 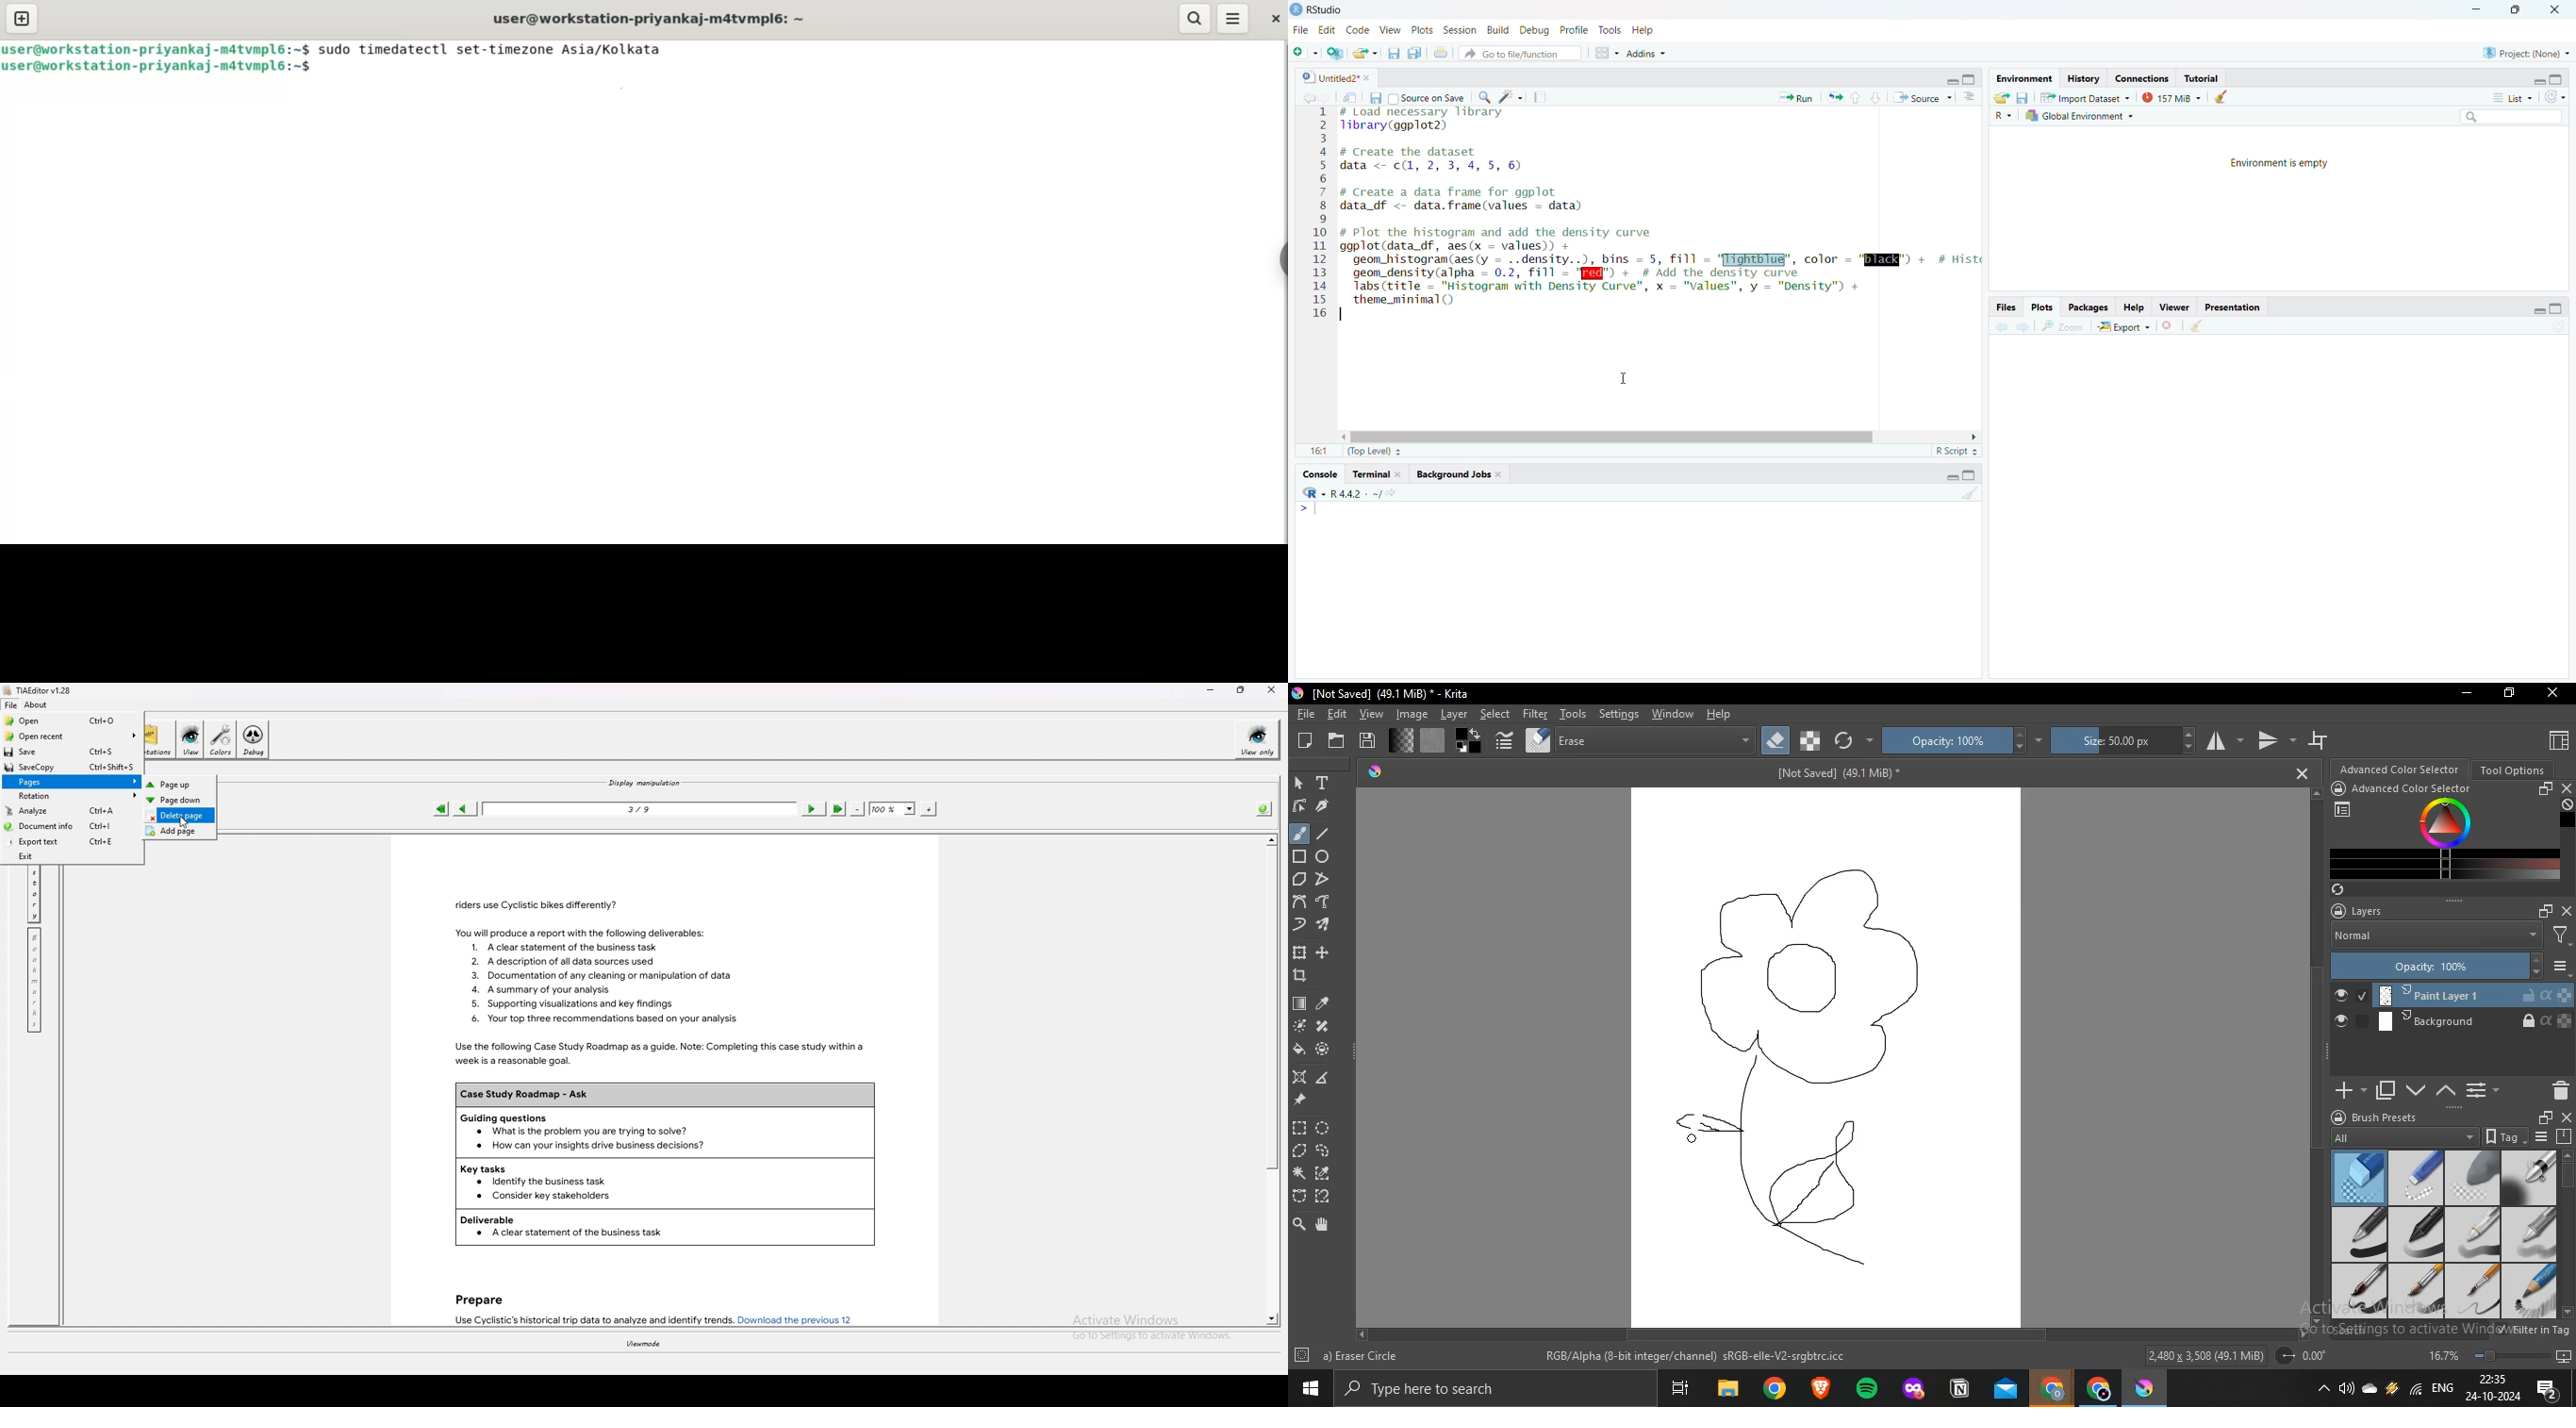 What do you see at coordinates (2475, 11) in the screenshot?
I see `minimize` at bounding box center [2475, 11].